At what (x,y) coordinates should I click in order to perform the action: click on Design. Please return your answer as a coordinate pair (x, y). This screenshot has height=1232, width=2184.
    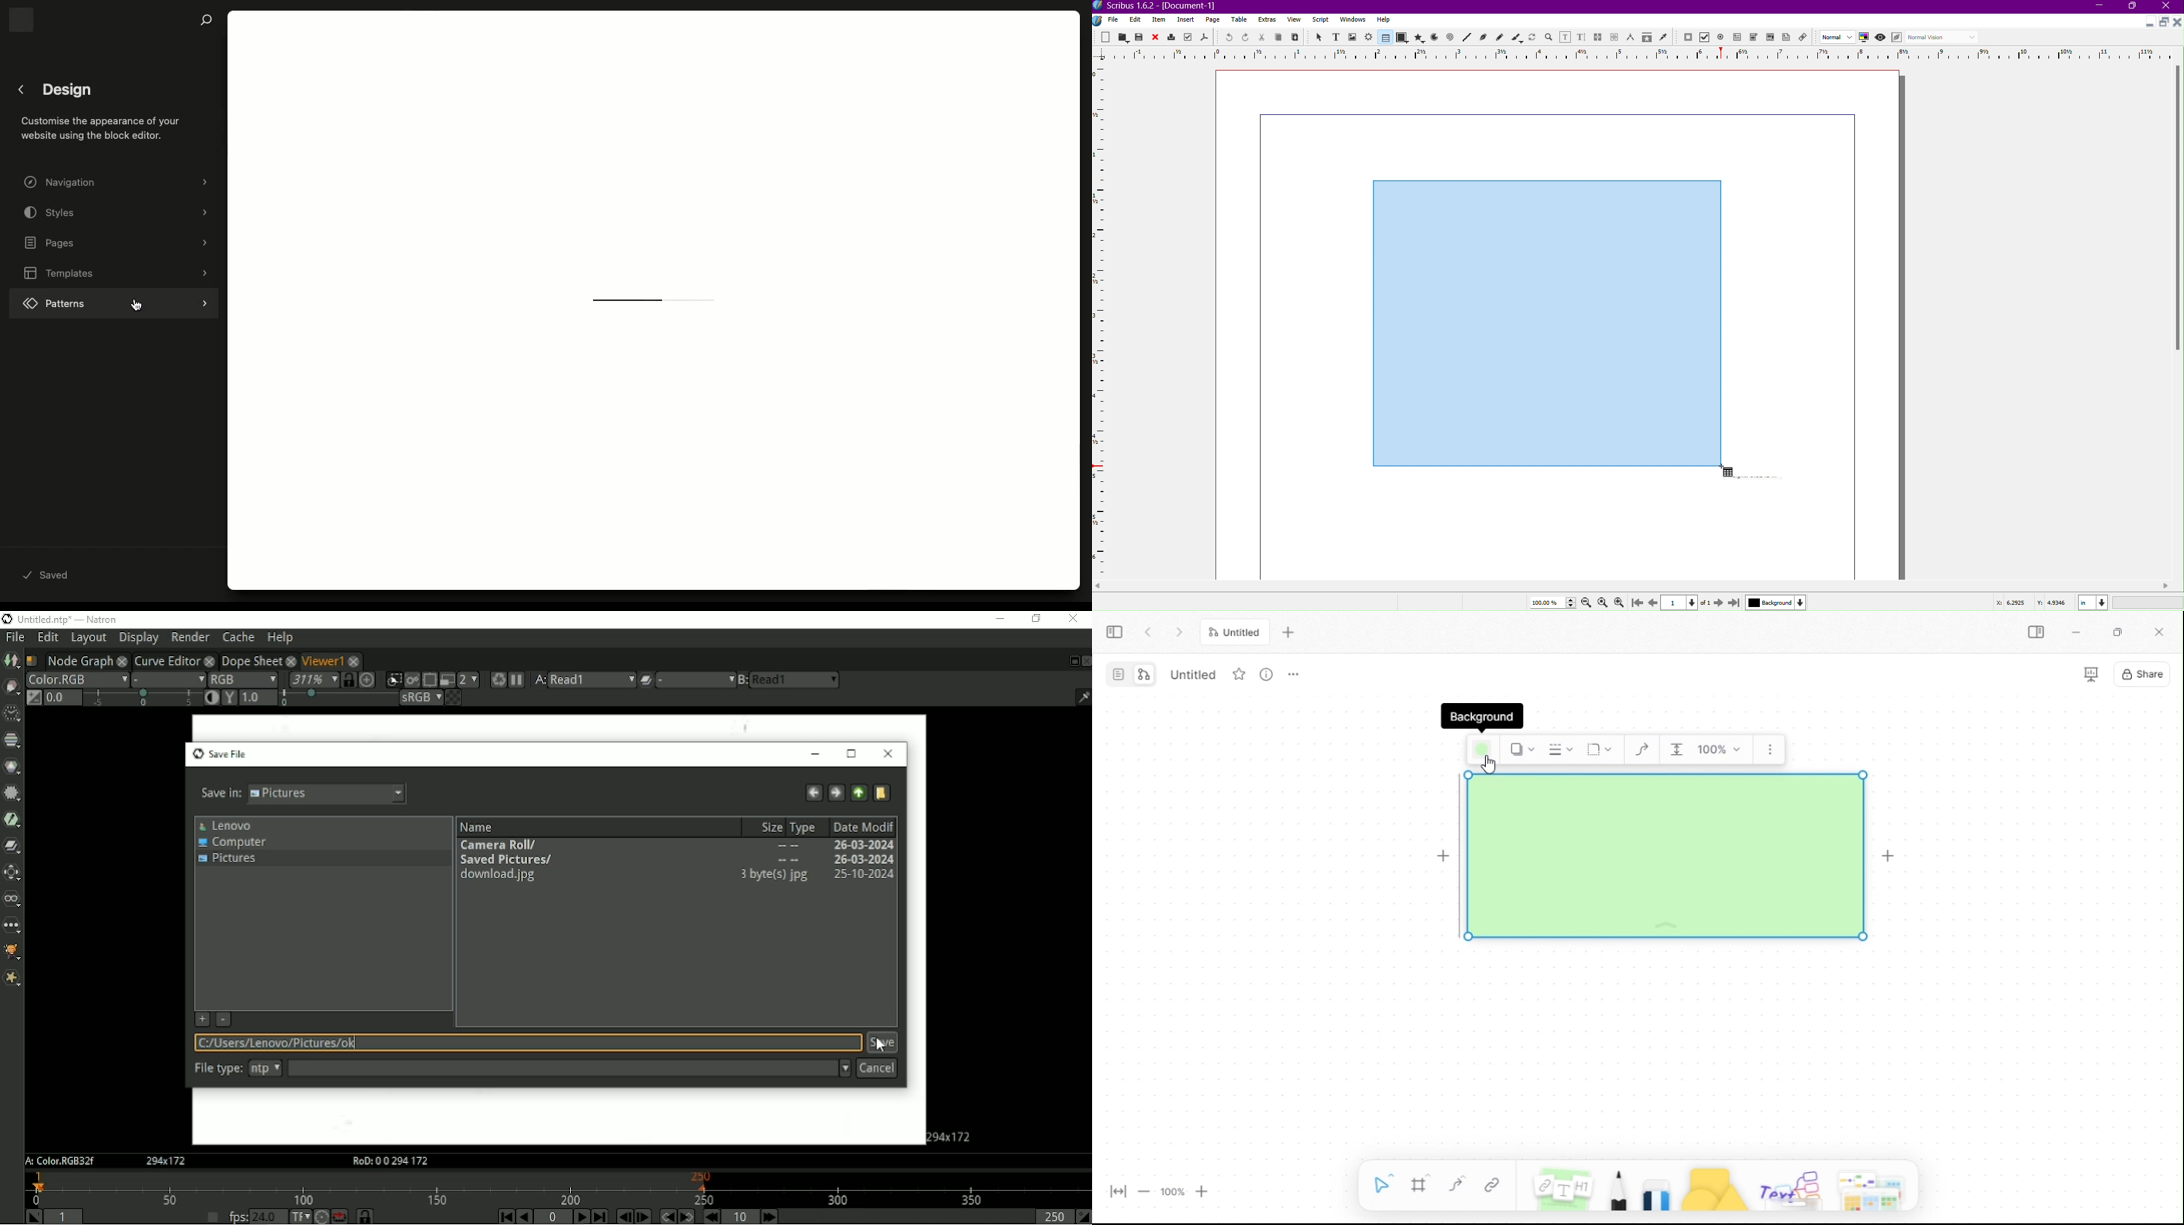
    Looking at the image, I should click on (105, 124).